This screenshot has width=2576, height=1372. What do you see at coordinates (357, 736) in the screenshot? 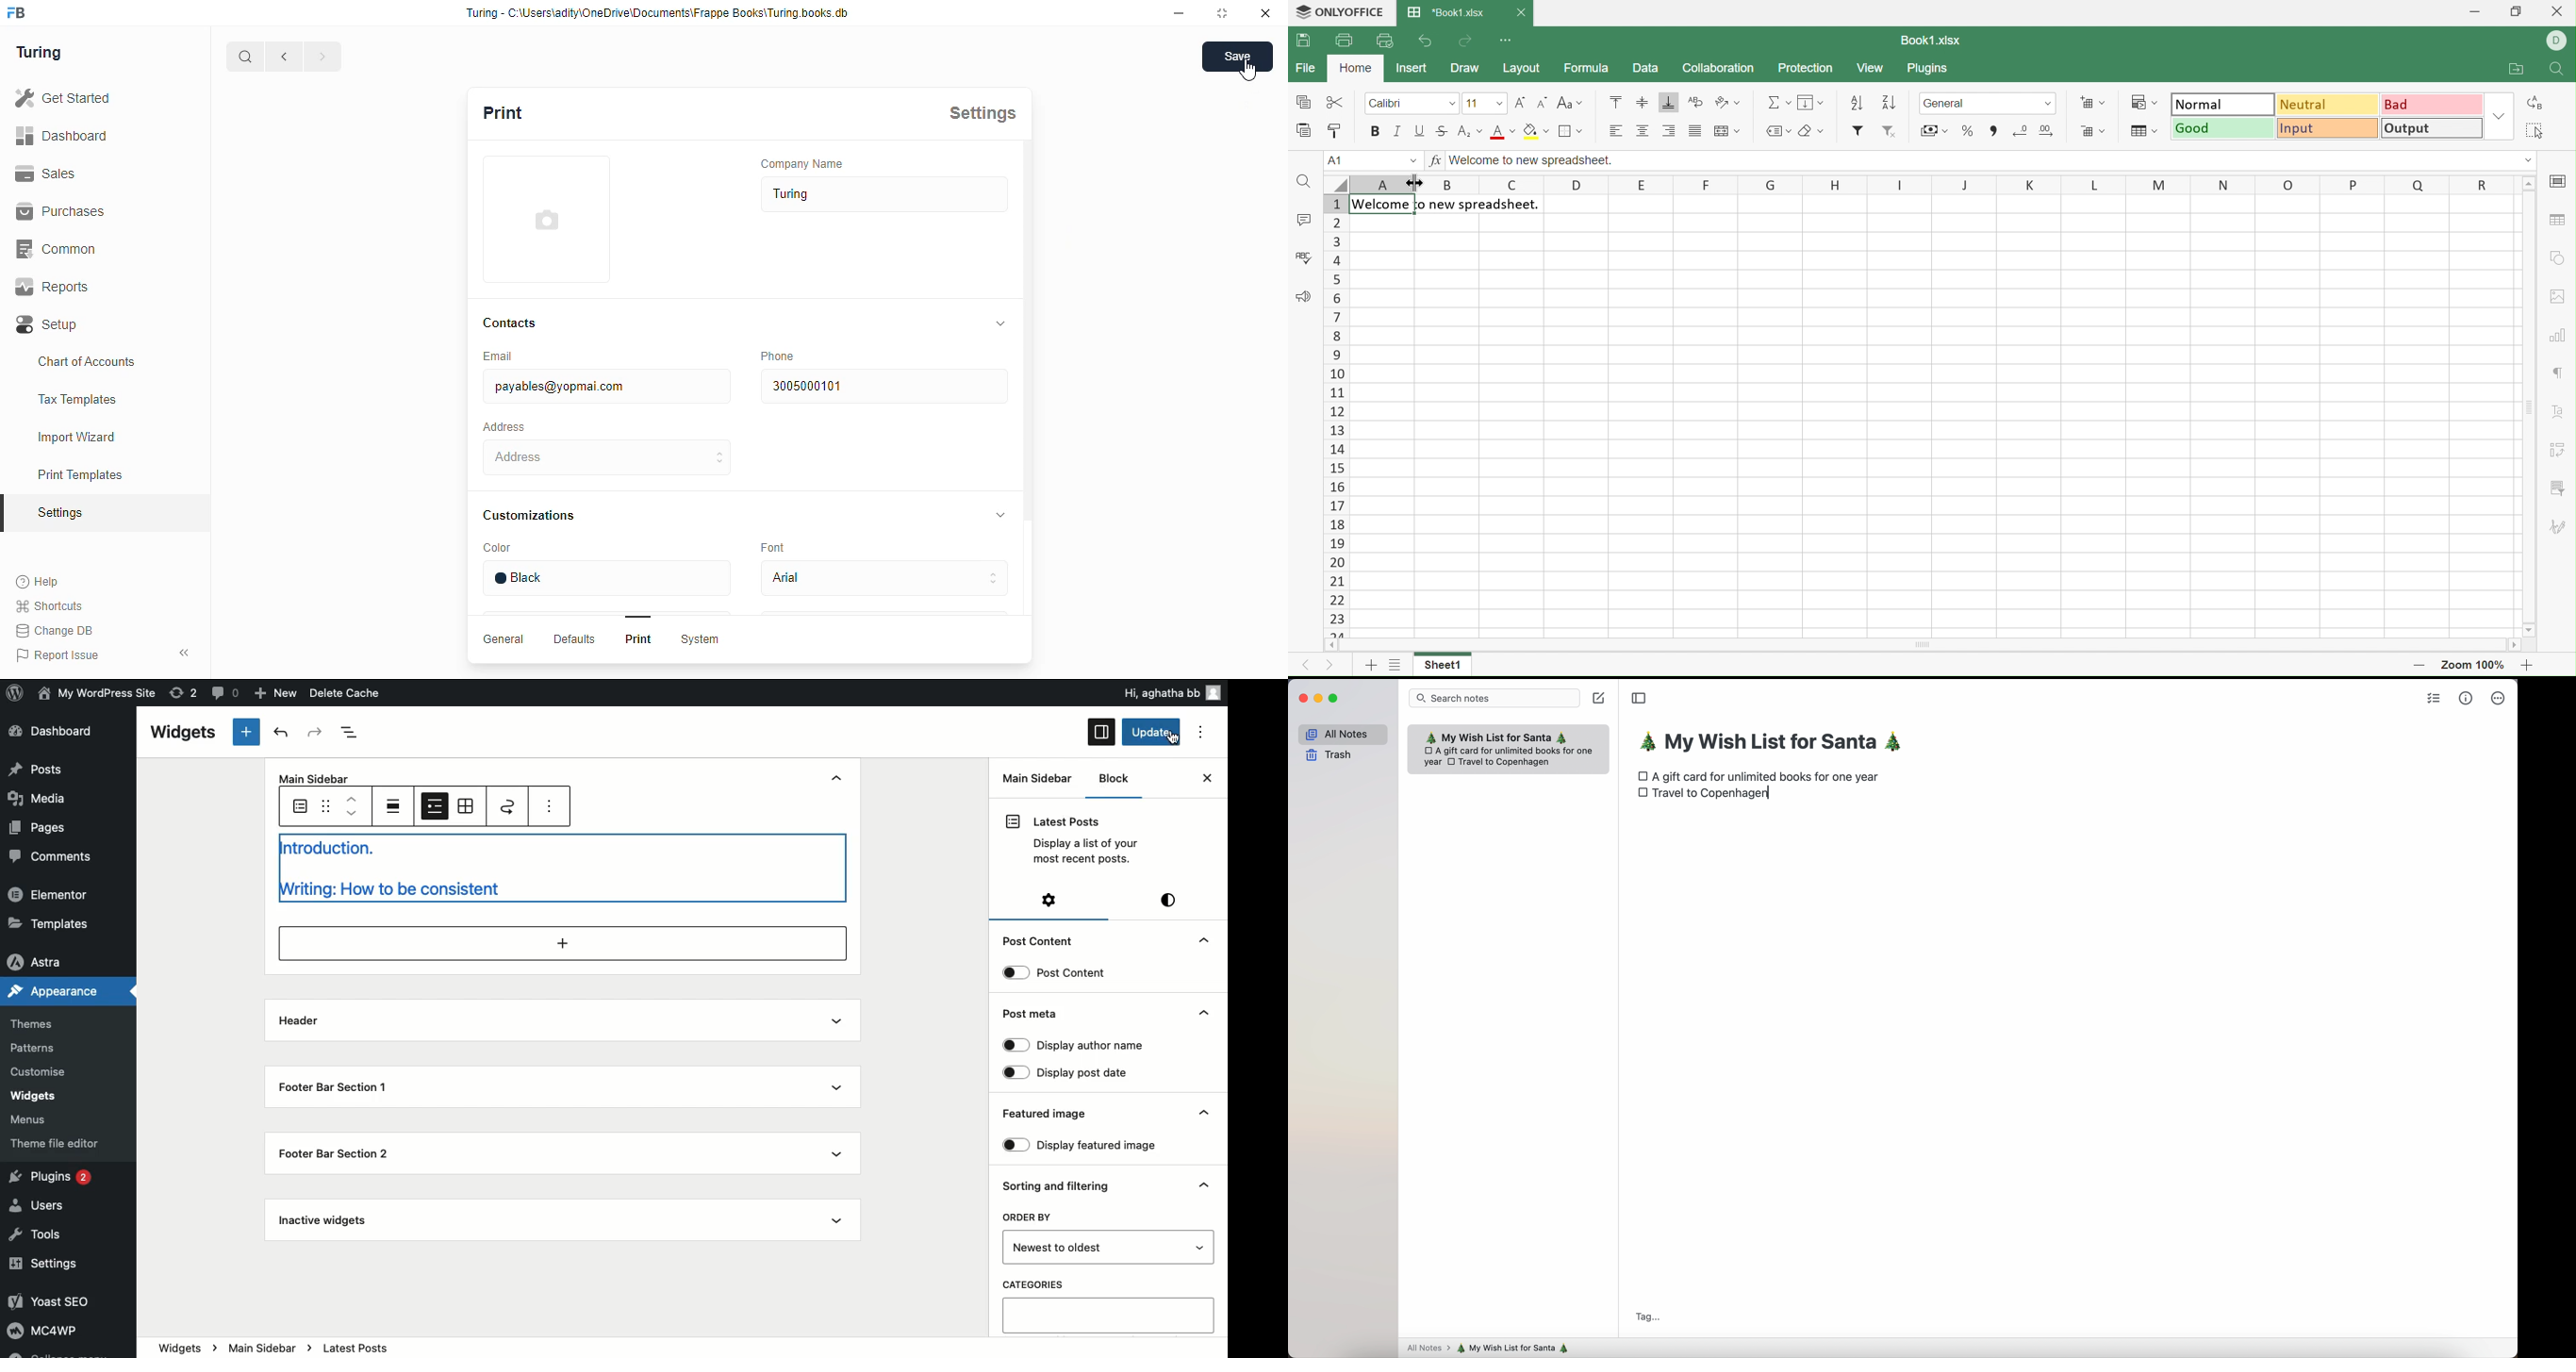
I see `Document overview` at bounding box center [357, 736].